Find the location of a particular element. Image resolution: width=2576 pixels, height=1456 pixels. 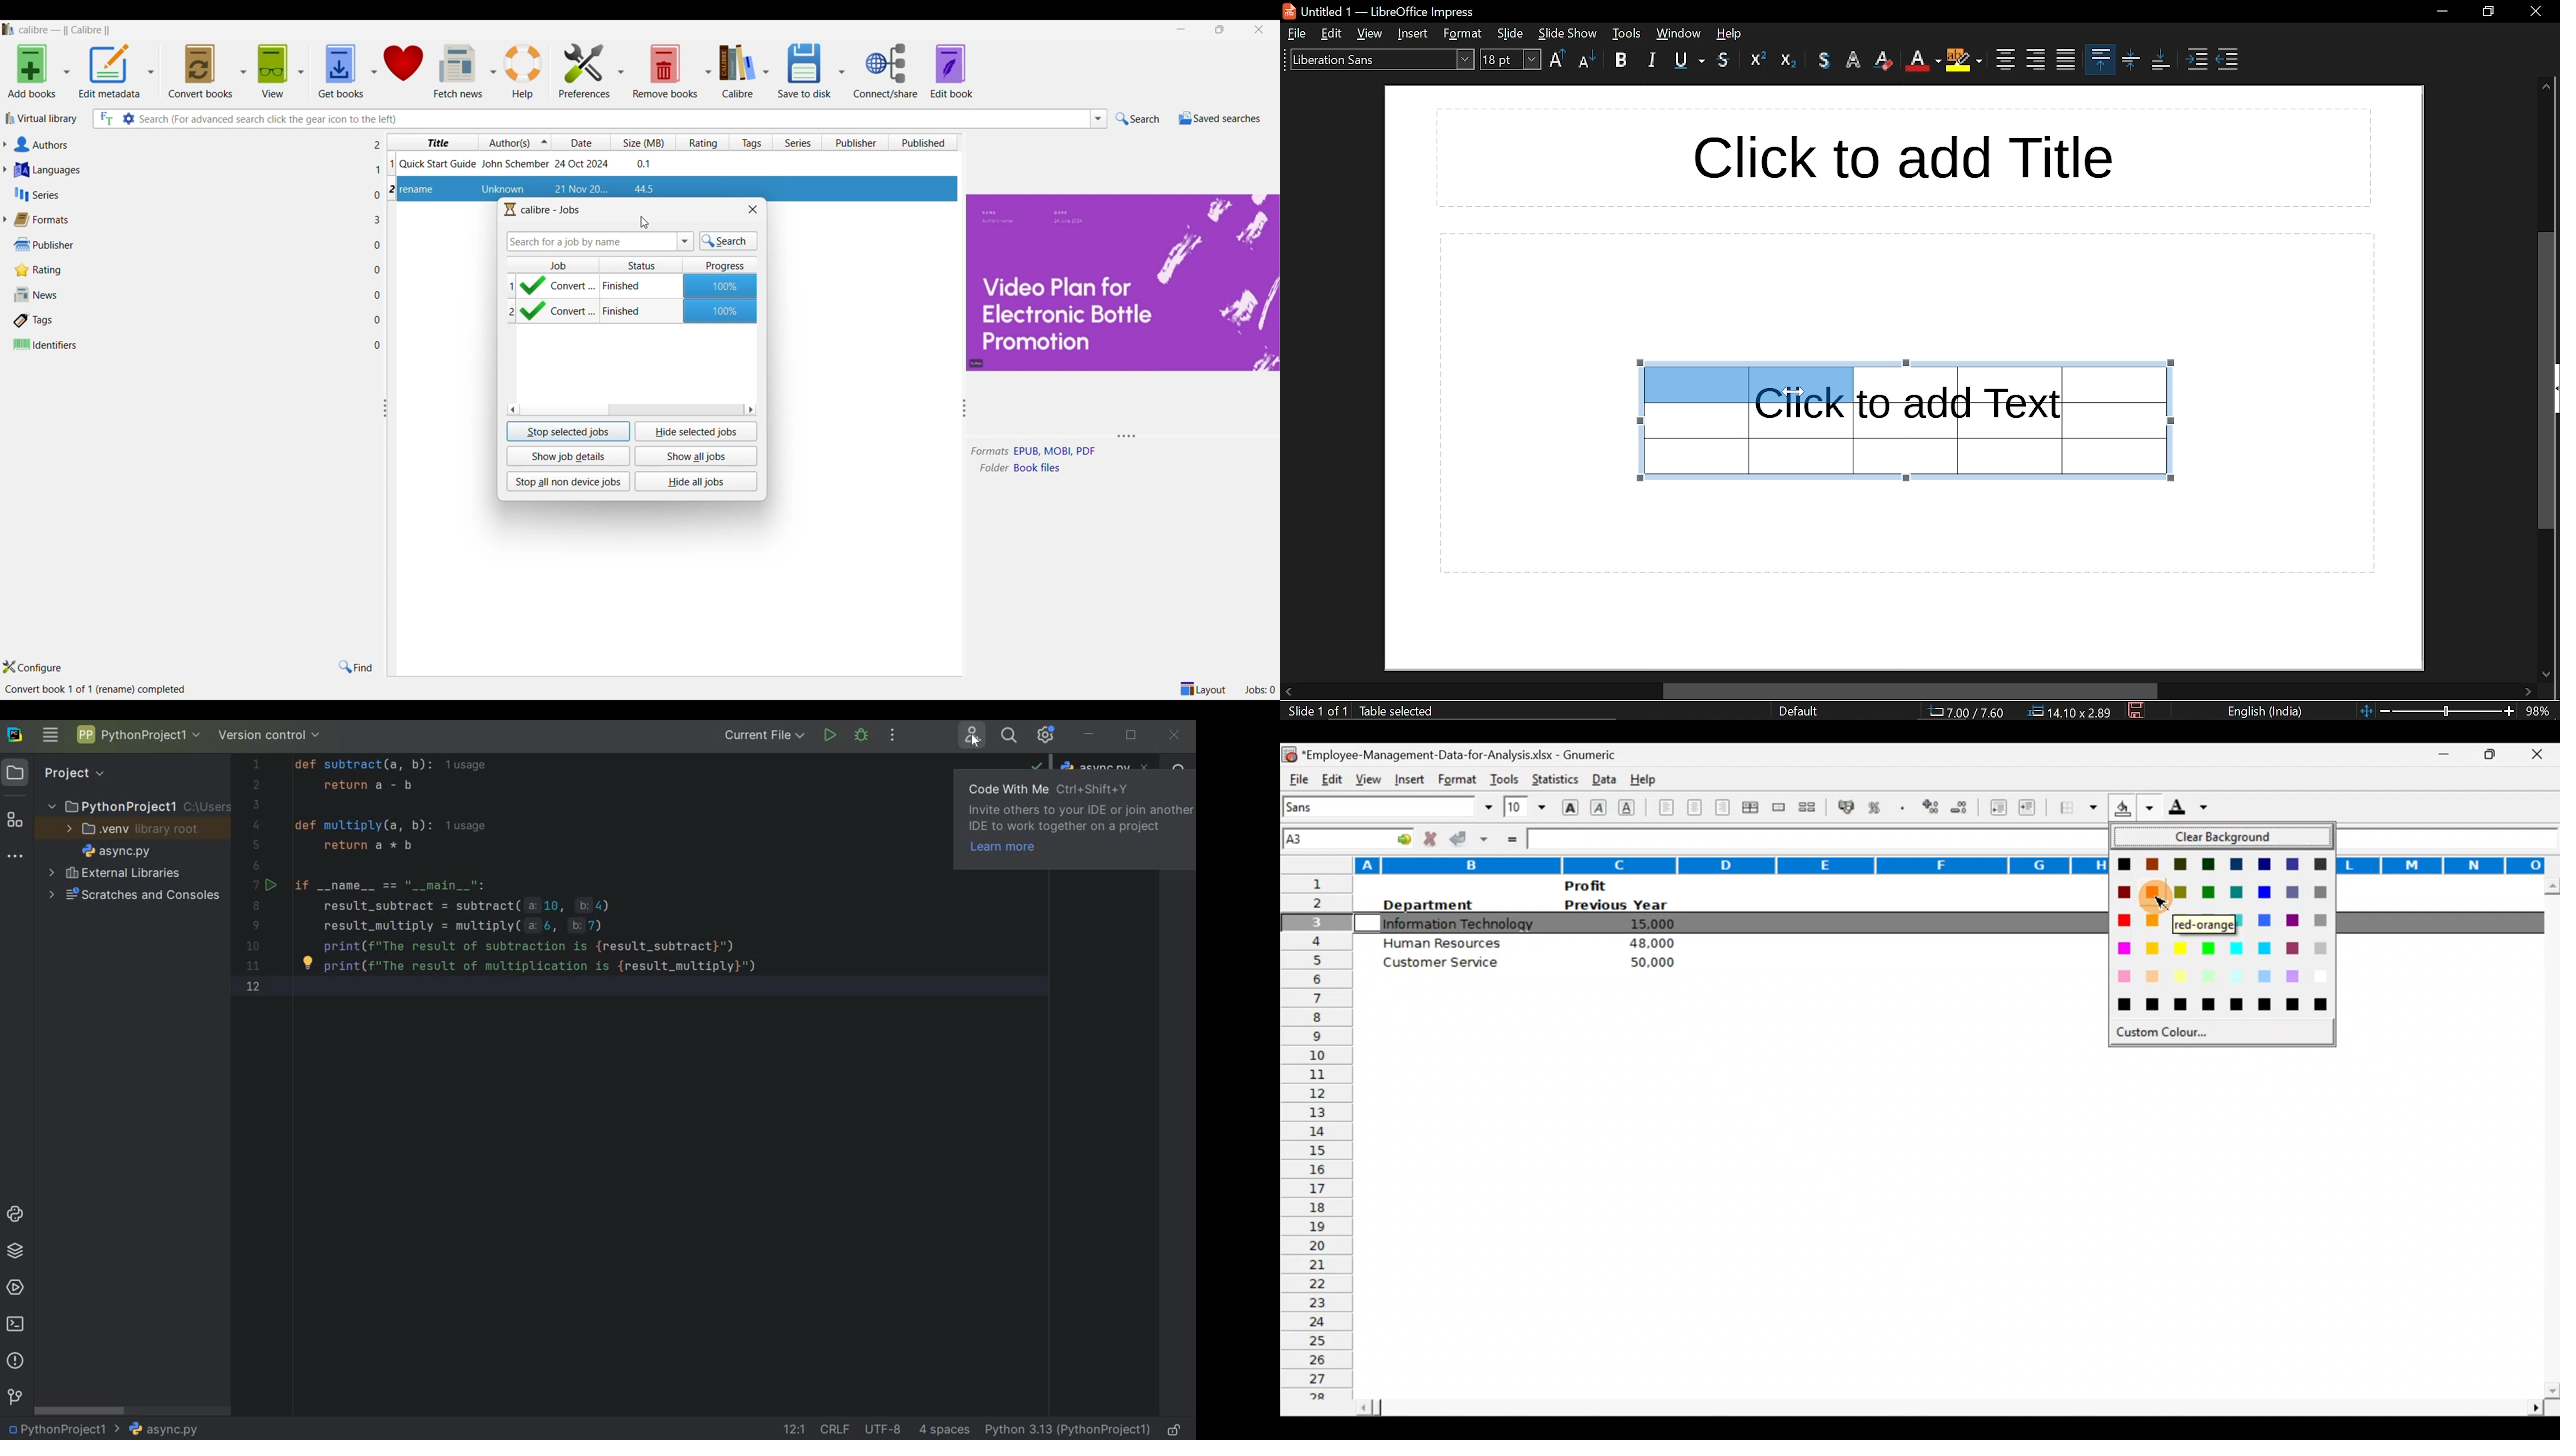

Close is located at coordinates (2541, 755).